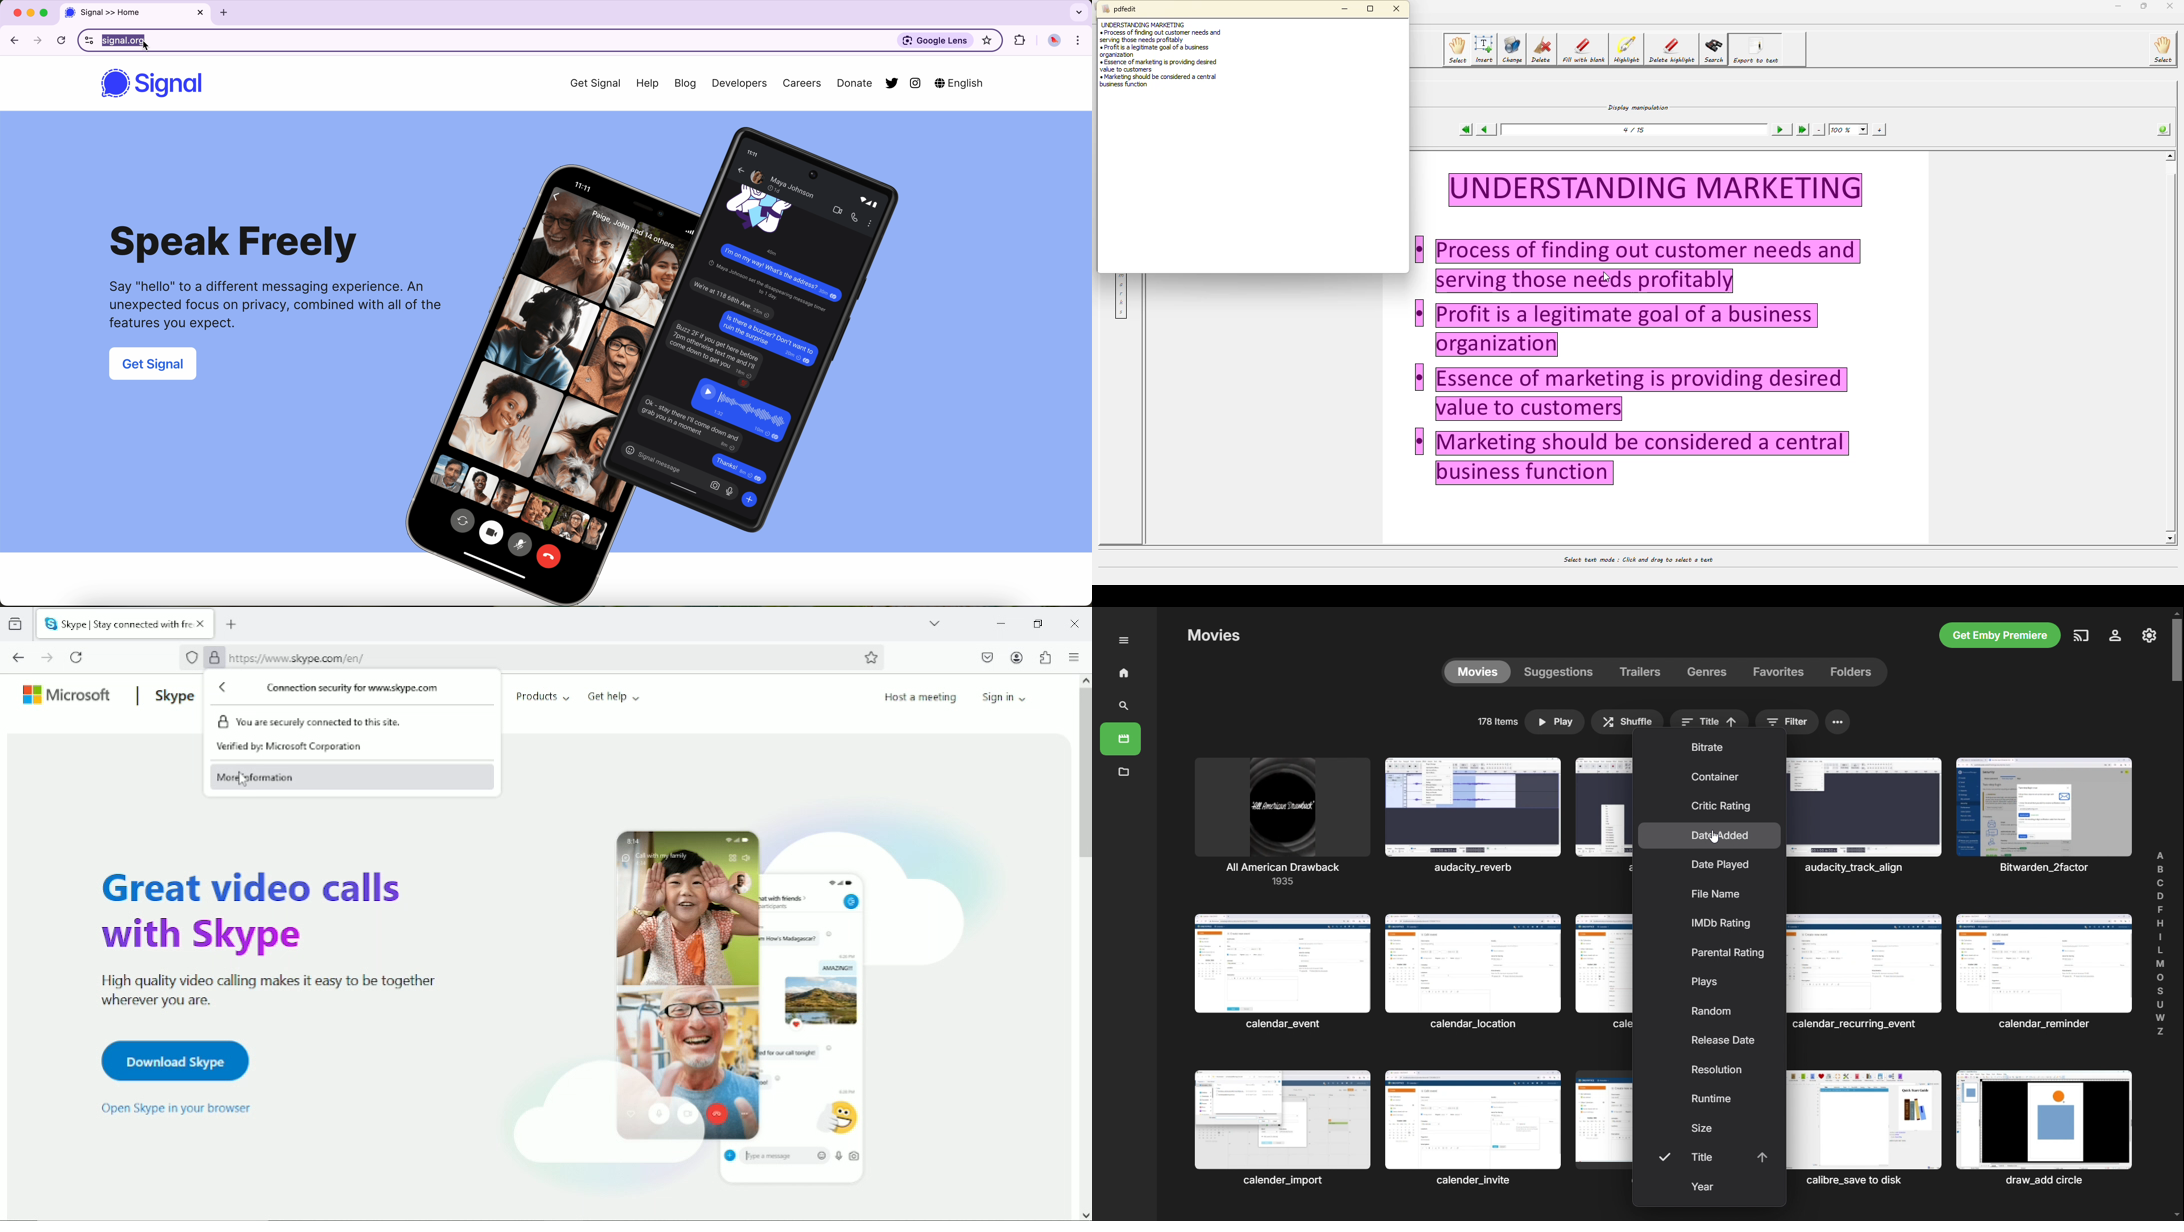 The image size is (2184, 1232). Describe the element at coordinates (214, 659) in the screenshot. I see `Verified by Microsoft Corporation` at that location.